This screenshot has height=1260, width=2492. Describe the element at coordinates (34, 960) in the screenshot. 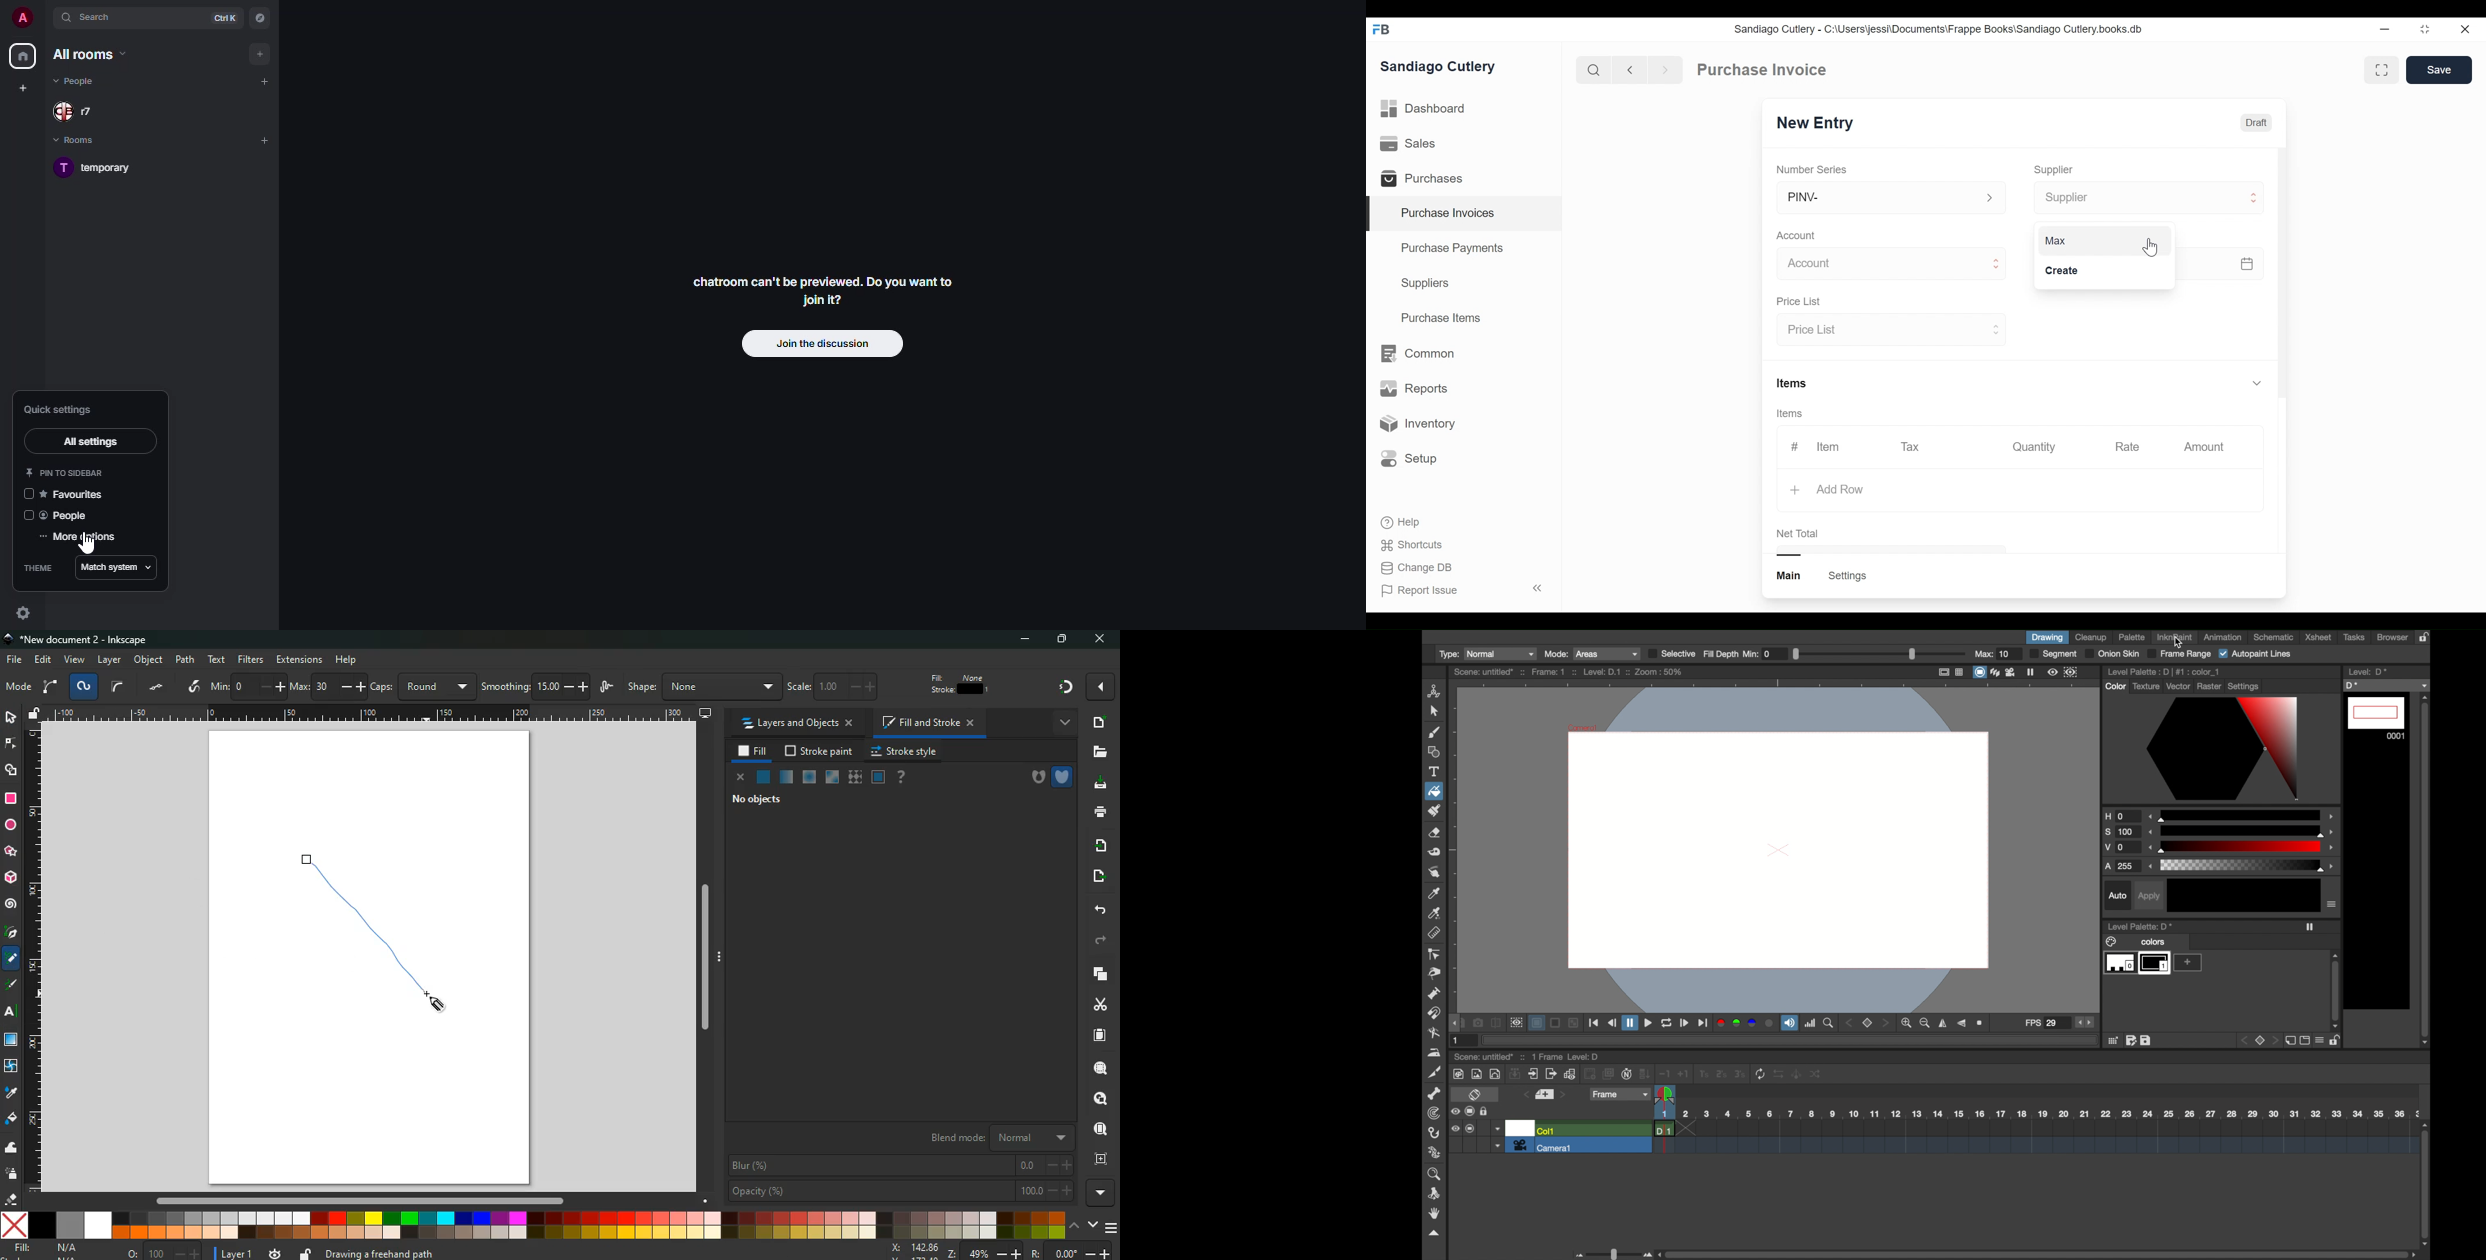

I see `Horizontal Page Margins` at that location.